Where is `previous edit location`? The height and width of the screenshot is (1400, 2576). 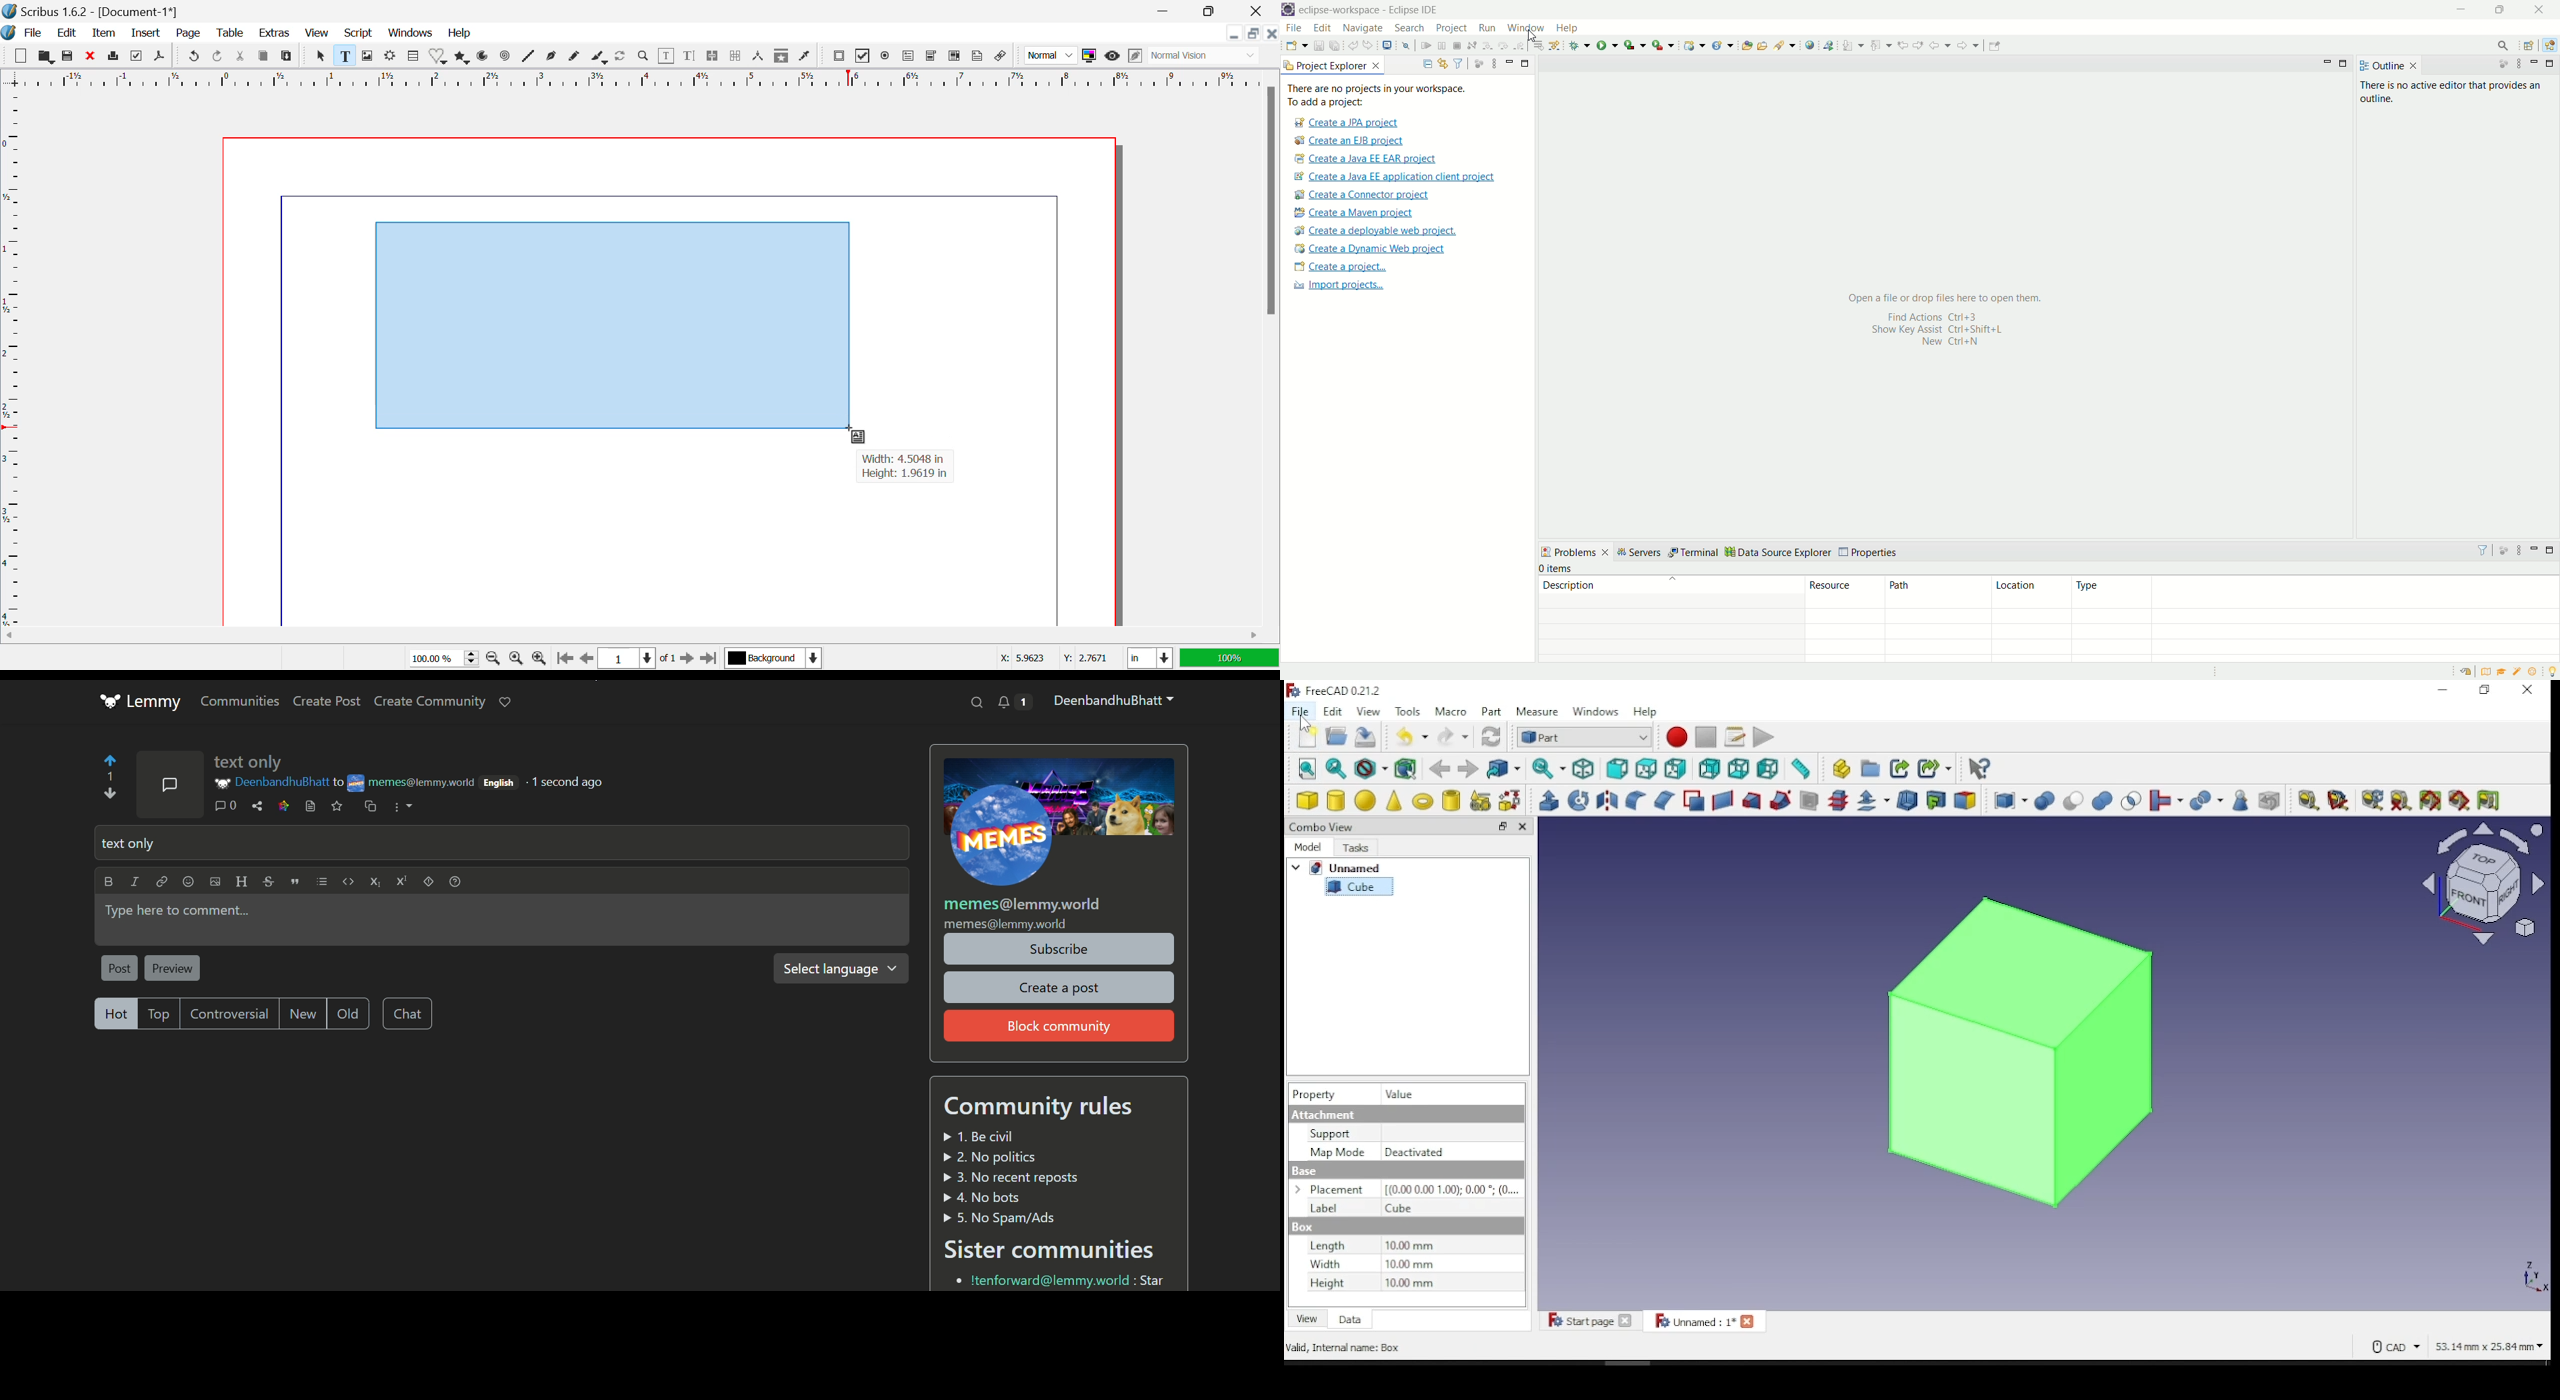
previous edit location is located at coordinates (1905, 45).